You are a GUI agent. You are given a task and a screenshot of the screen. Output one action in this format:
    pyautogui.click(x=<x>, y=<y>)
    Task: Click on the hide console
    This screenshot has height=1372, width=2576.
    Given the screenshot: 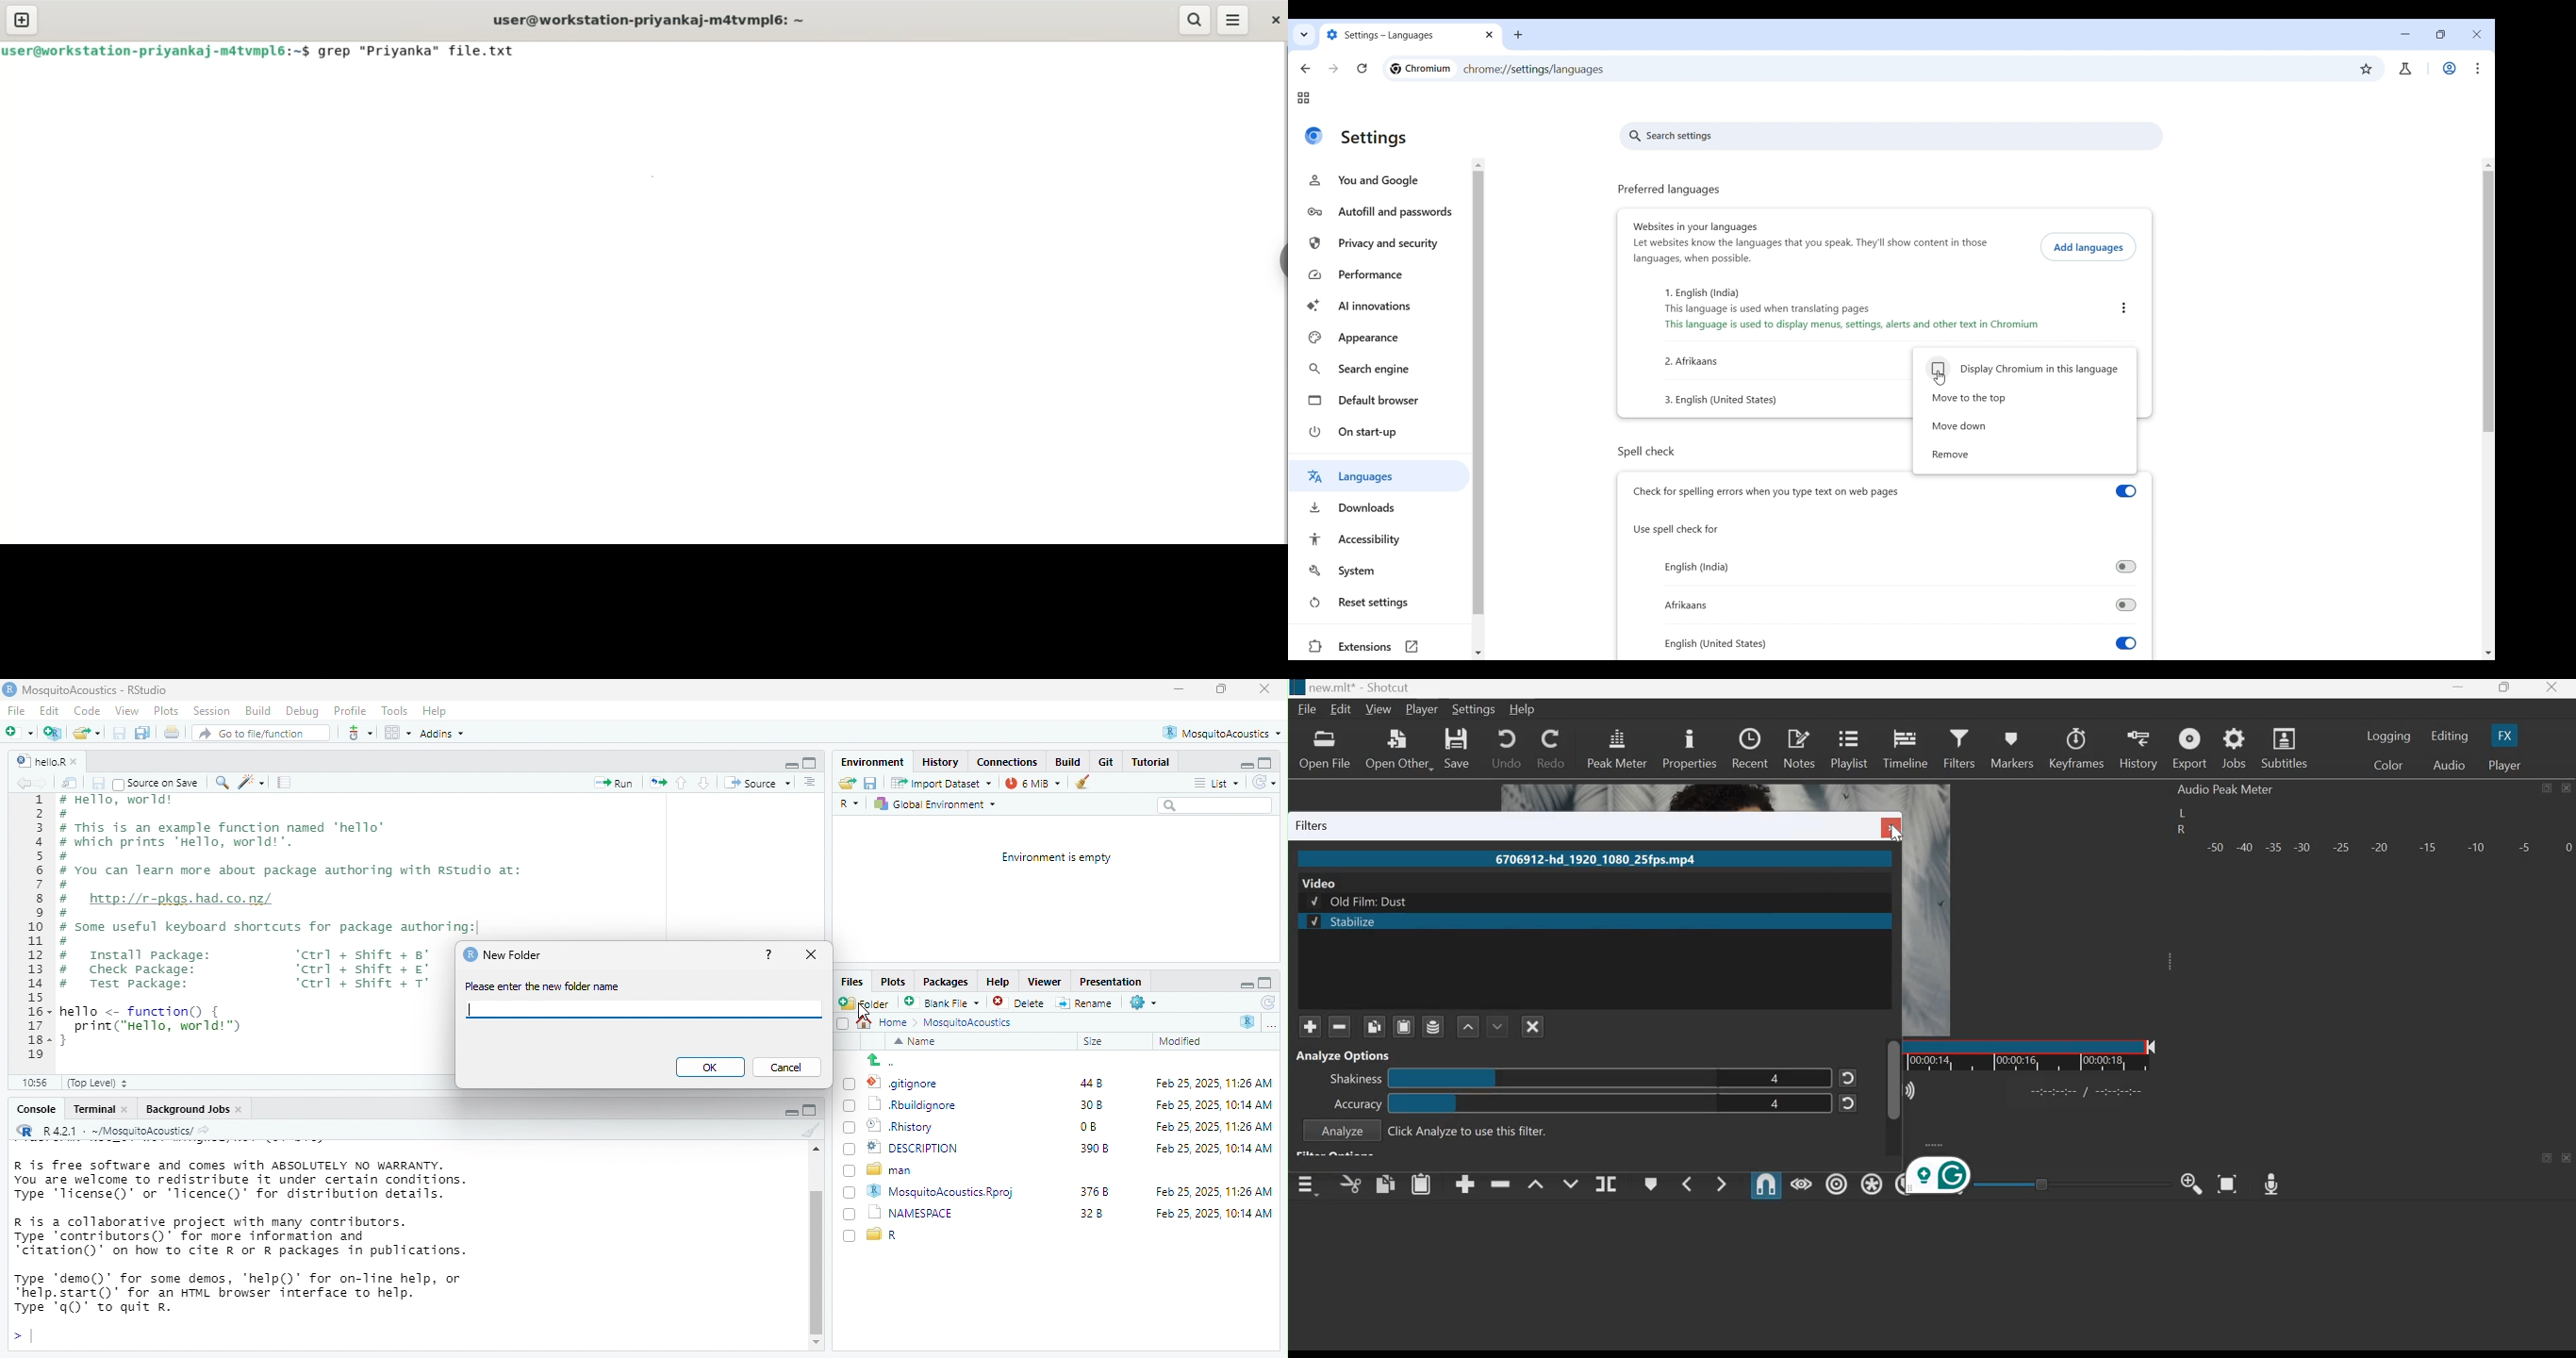 What is the action you would take?
    pyautogui.click(x=812, y=1113)
    